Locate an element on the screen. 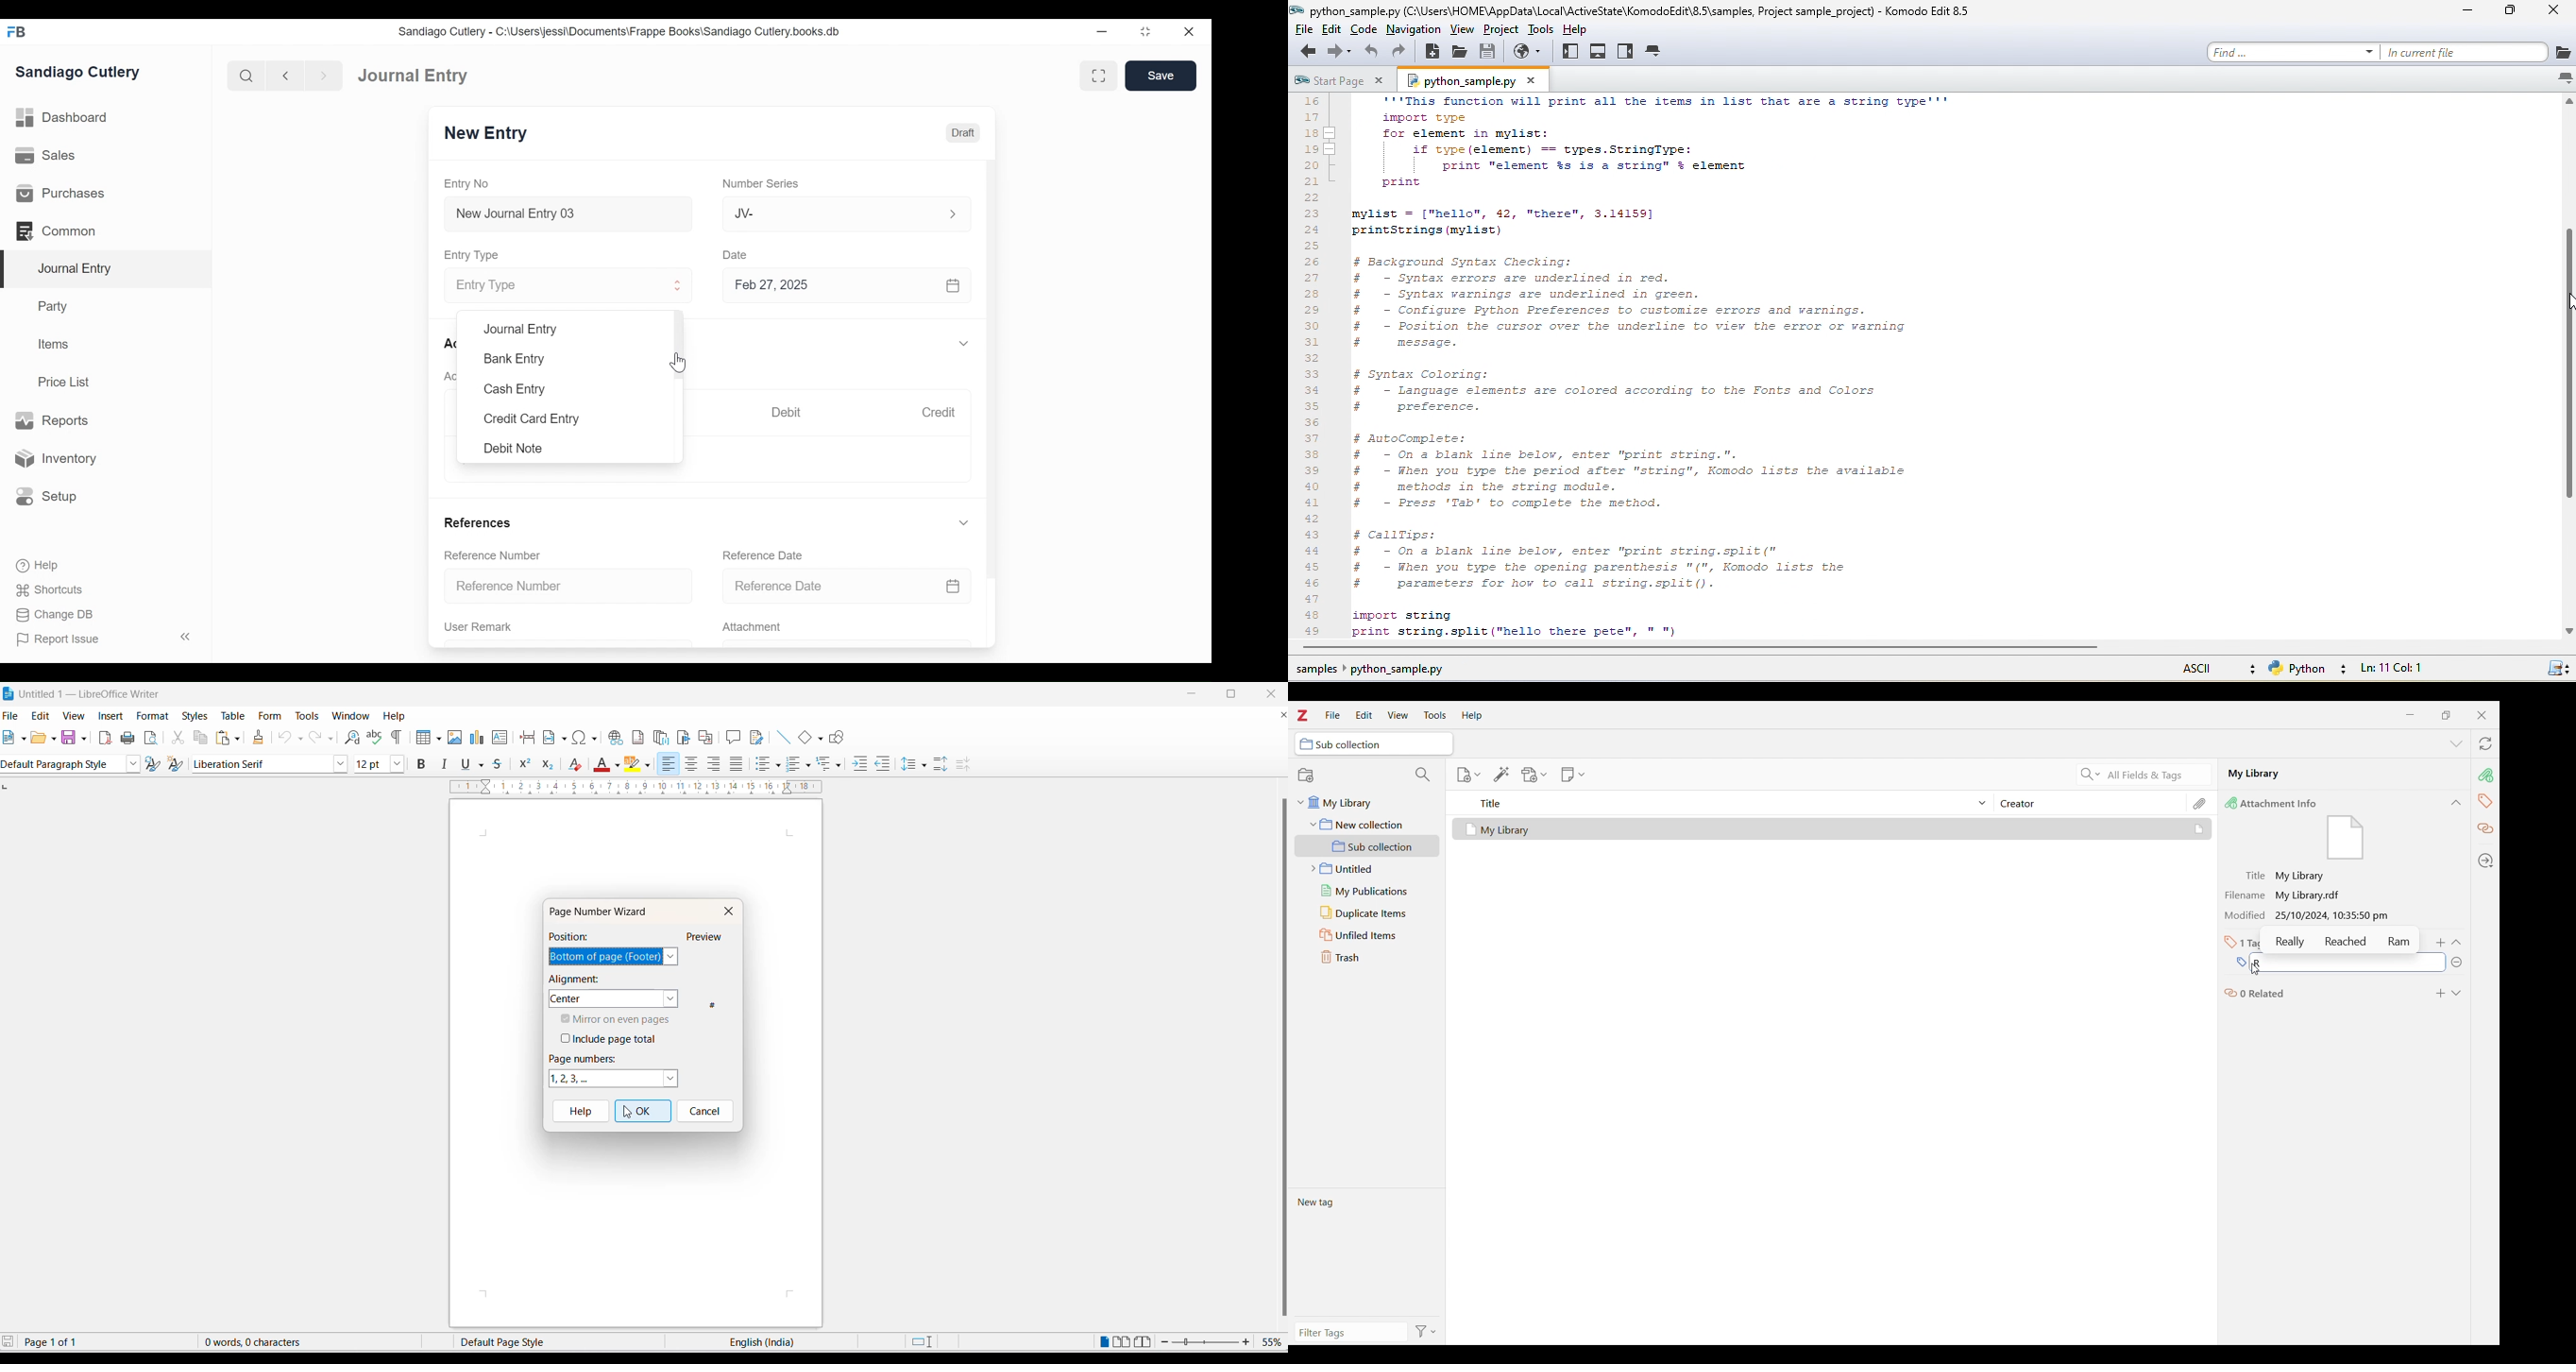 The height and width of the screenshot is (1372, 2576). Cash Entry is located at coordinates (516, 388).